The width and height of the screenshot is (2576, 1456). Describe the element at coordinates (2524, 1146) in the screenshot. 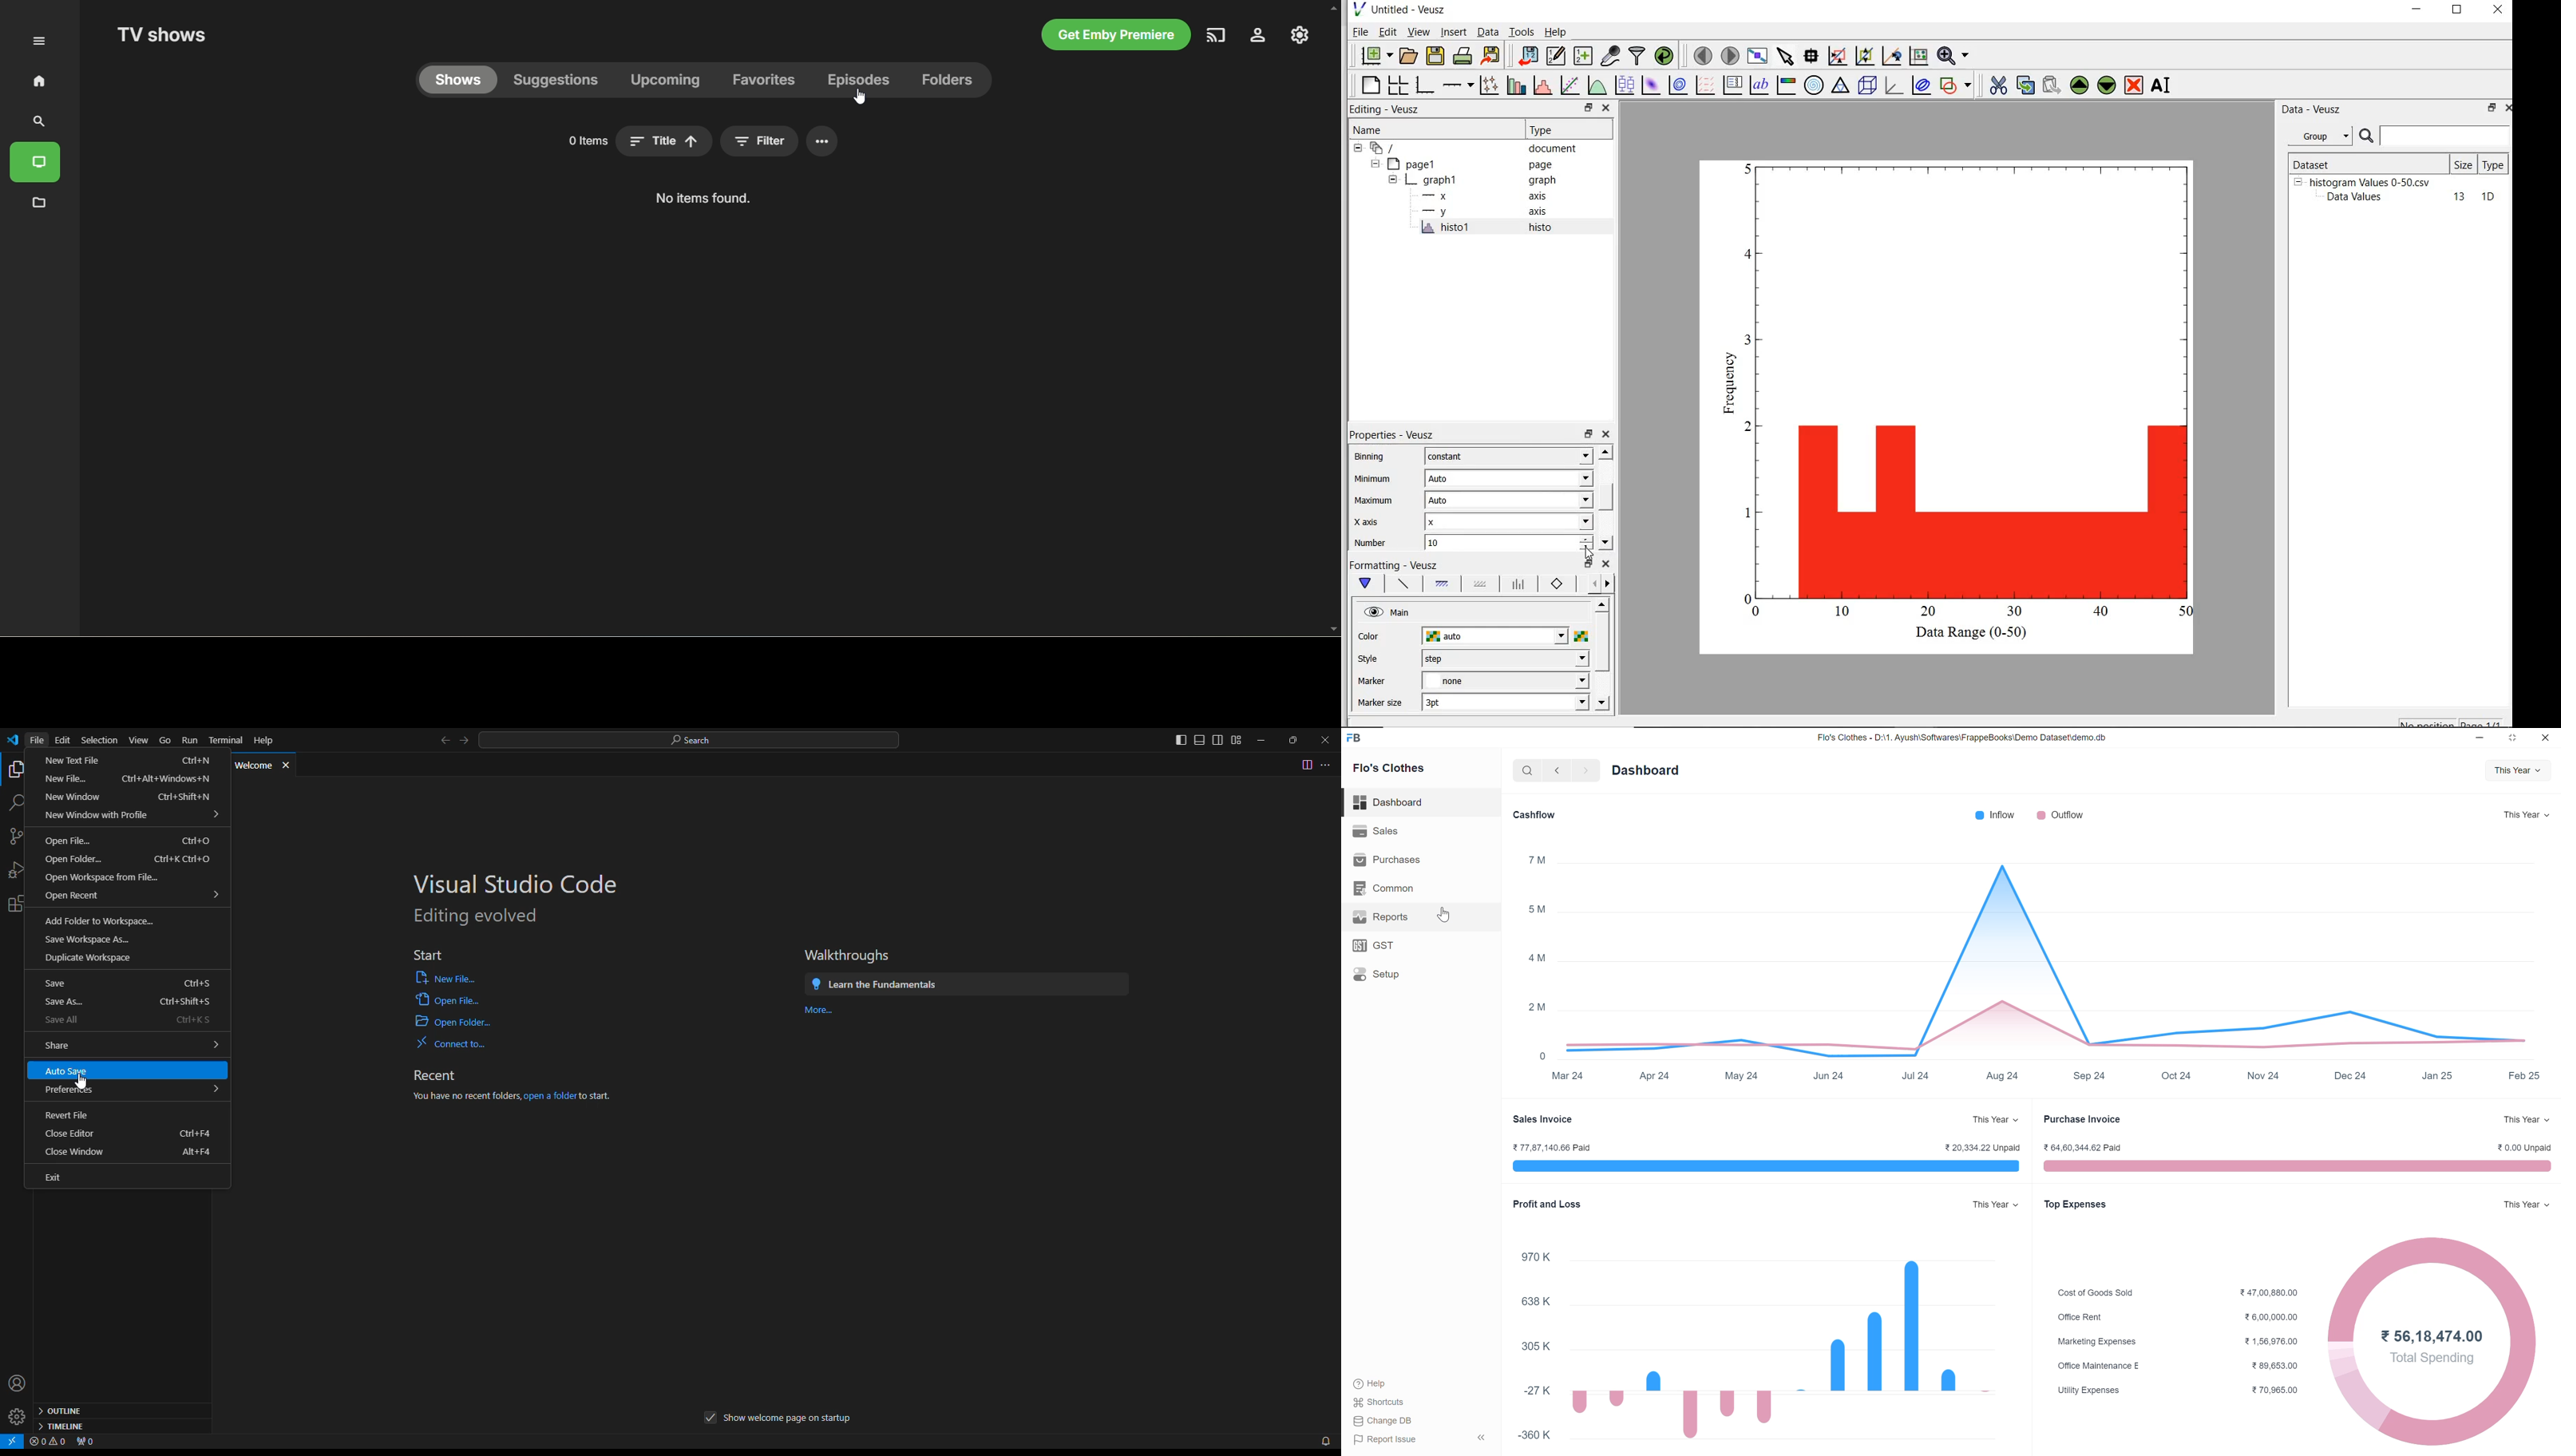

I see `0.00 unpaid` at that location.